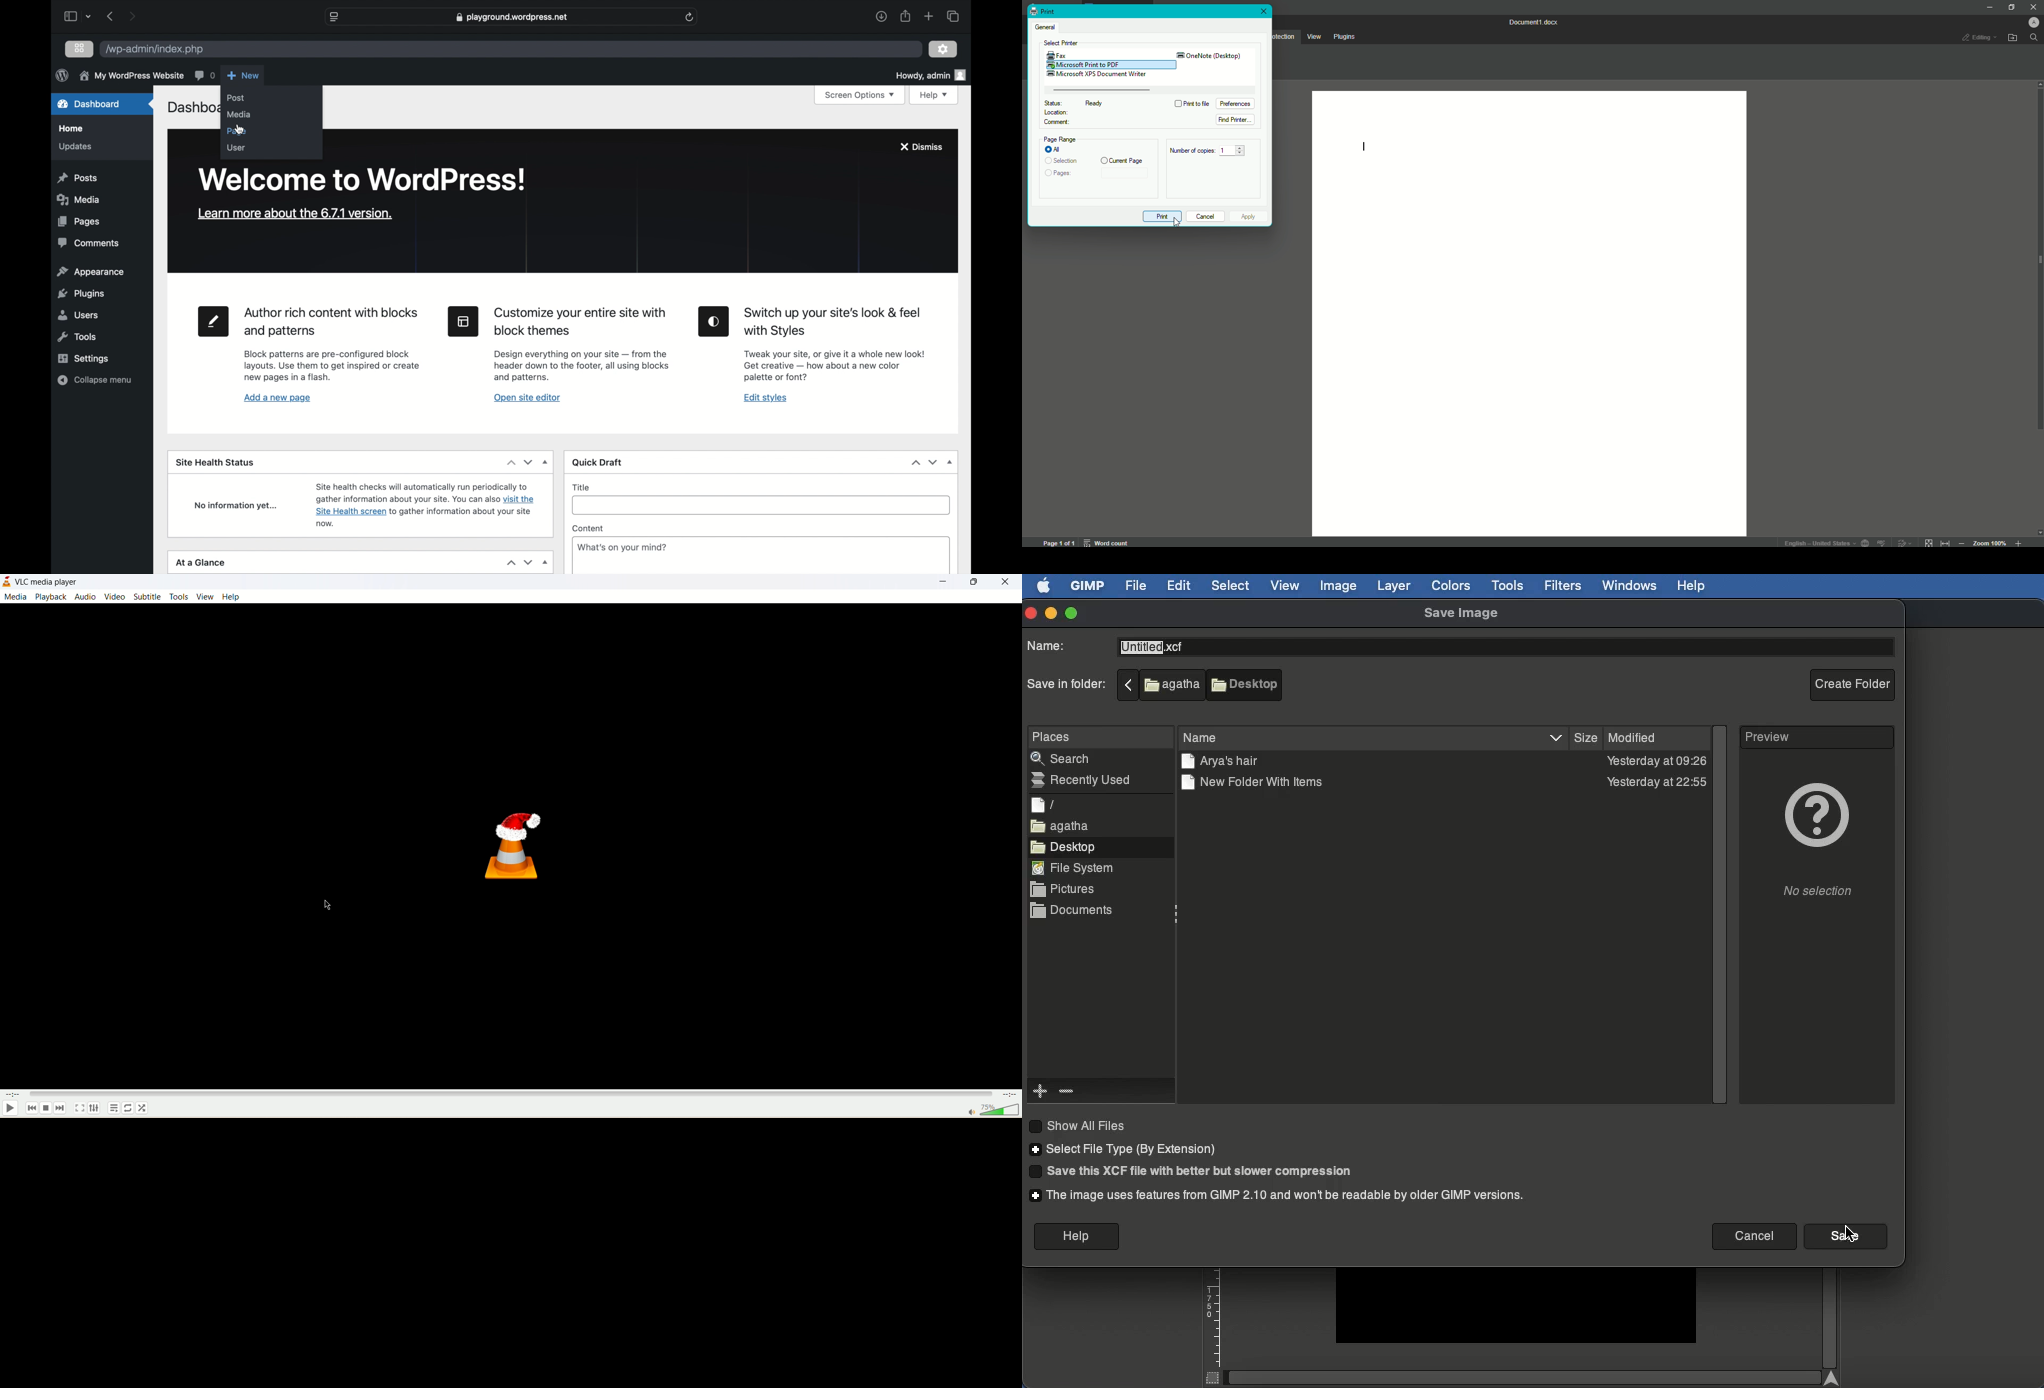 Image resolution: width=2044 pixels, height=1400 pixels. I want to click on tools, so click(77, 337).